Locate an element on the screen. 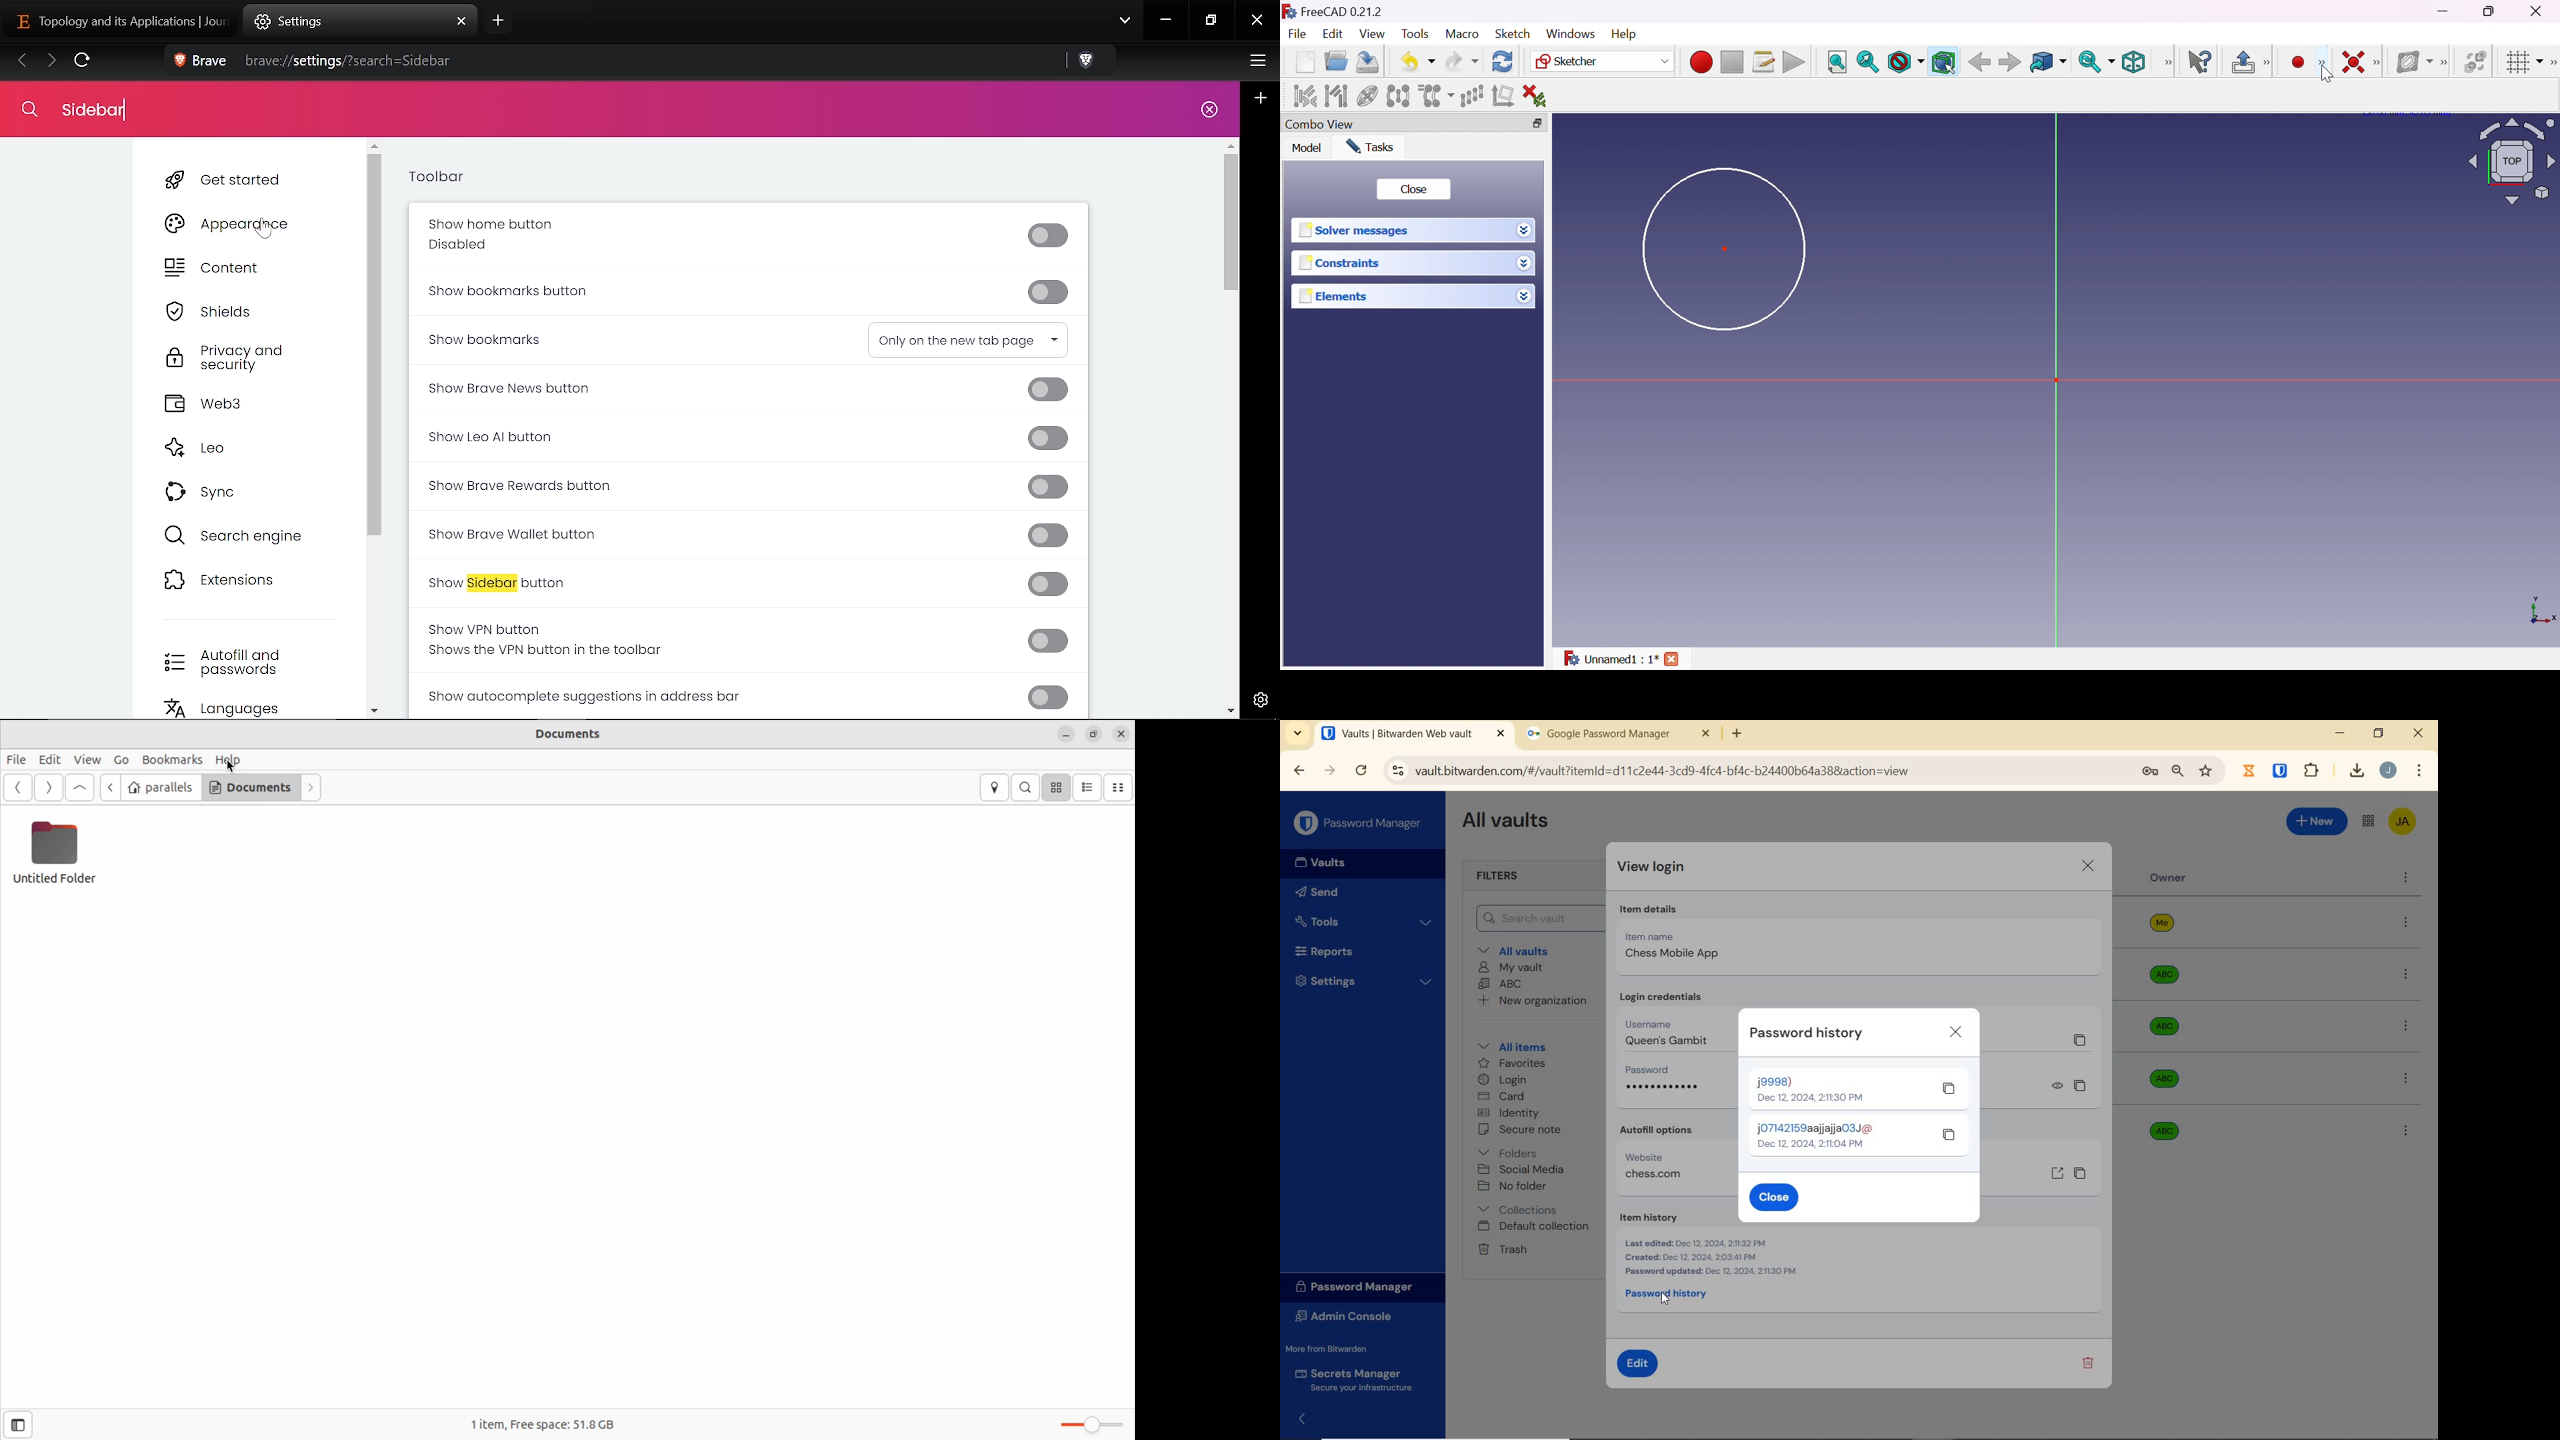 This screenshot has height=1456, width=2576. View is located at coordinates (2169, 62).